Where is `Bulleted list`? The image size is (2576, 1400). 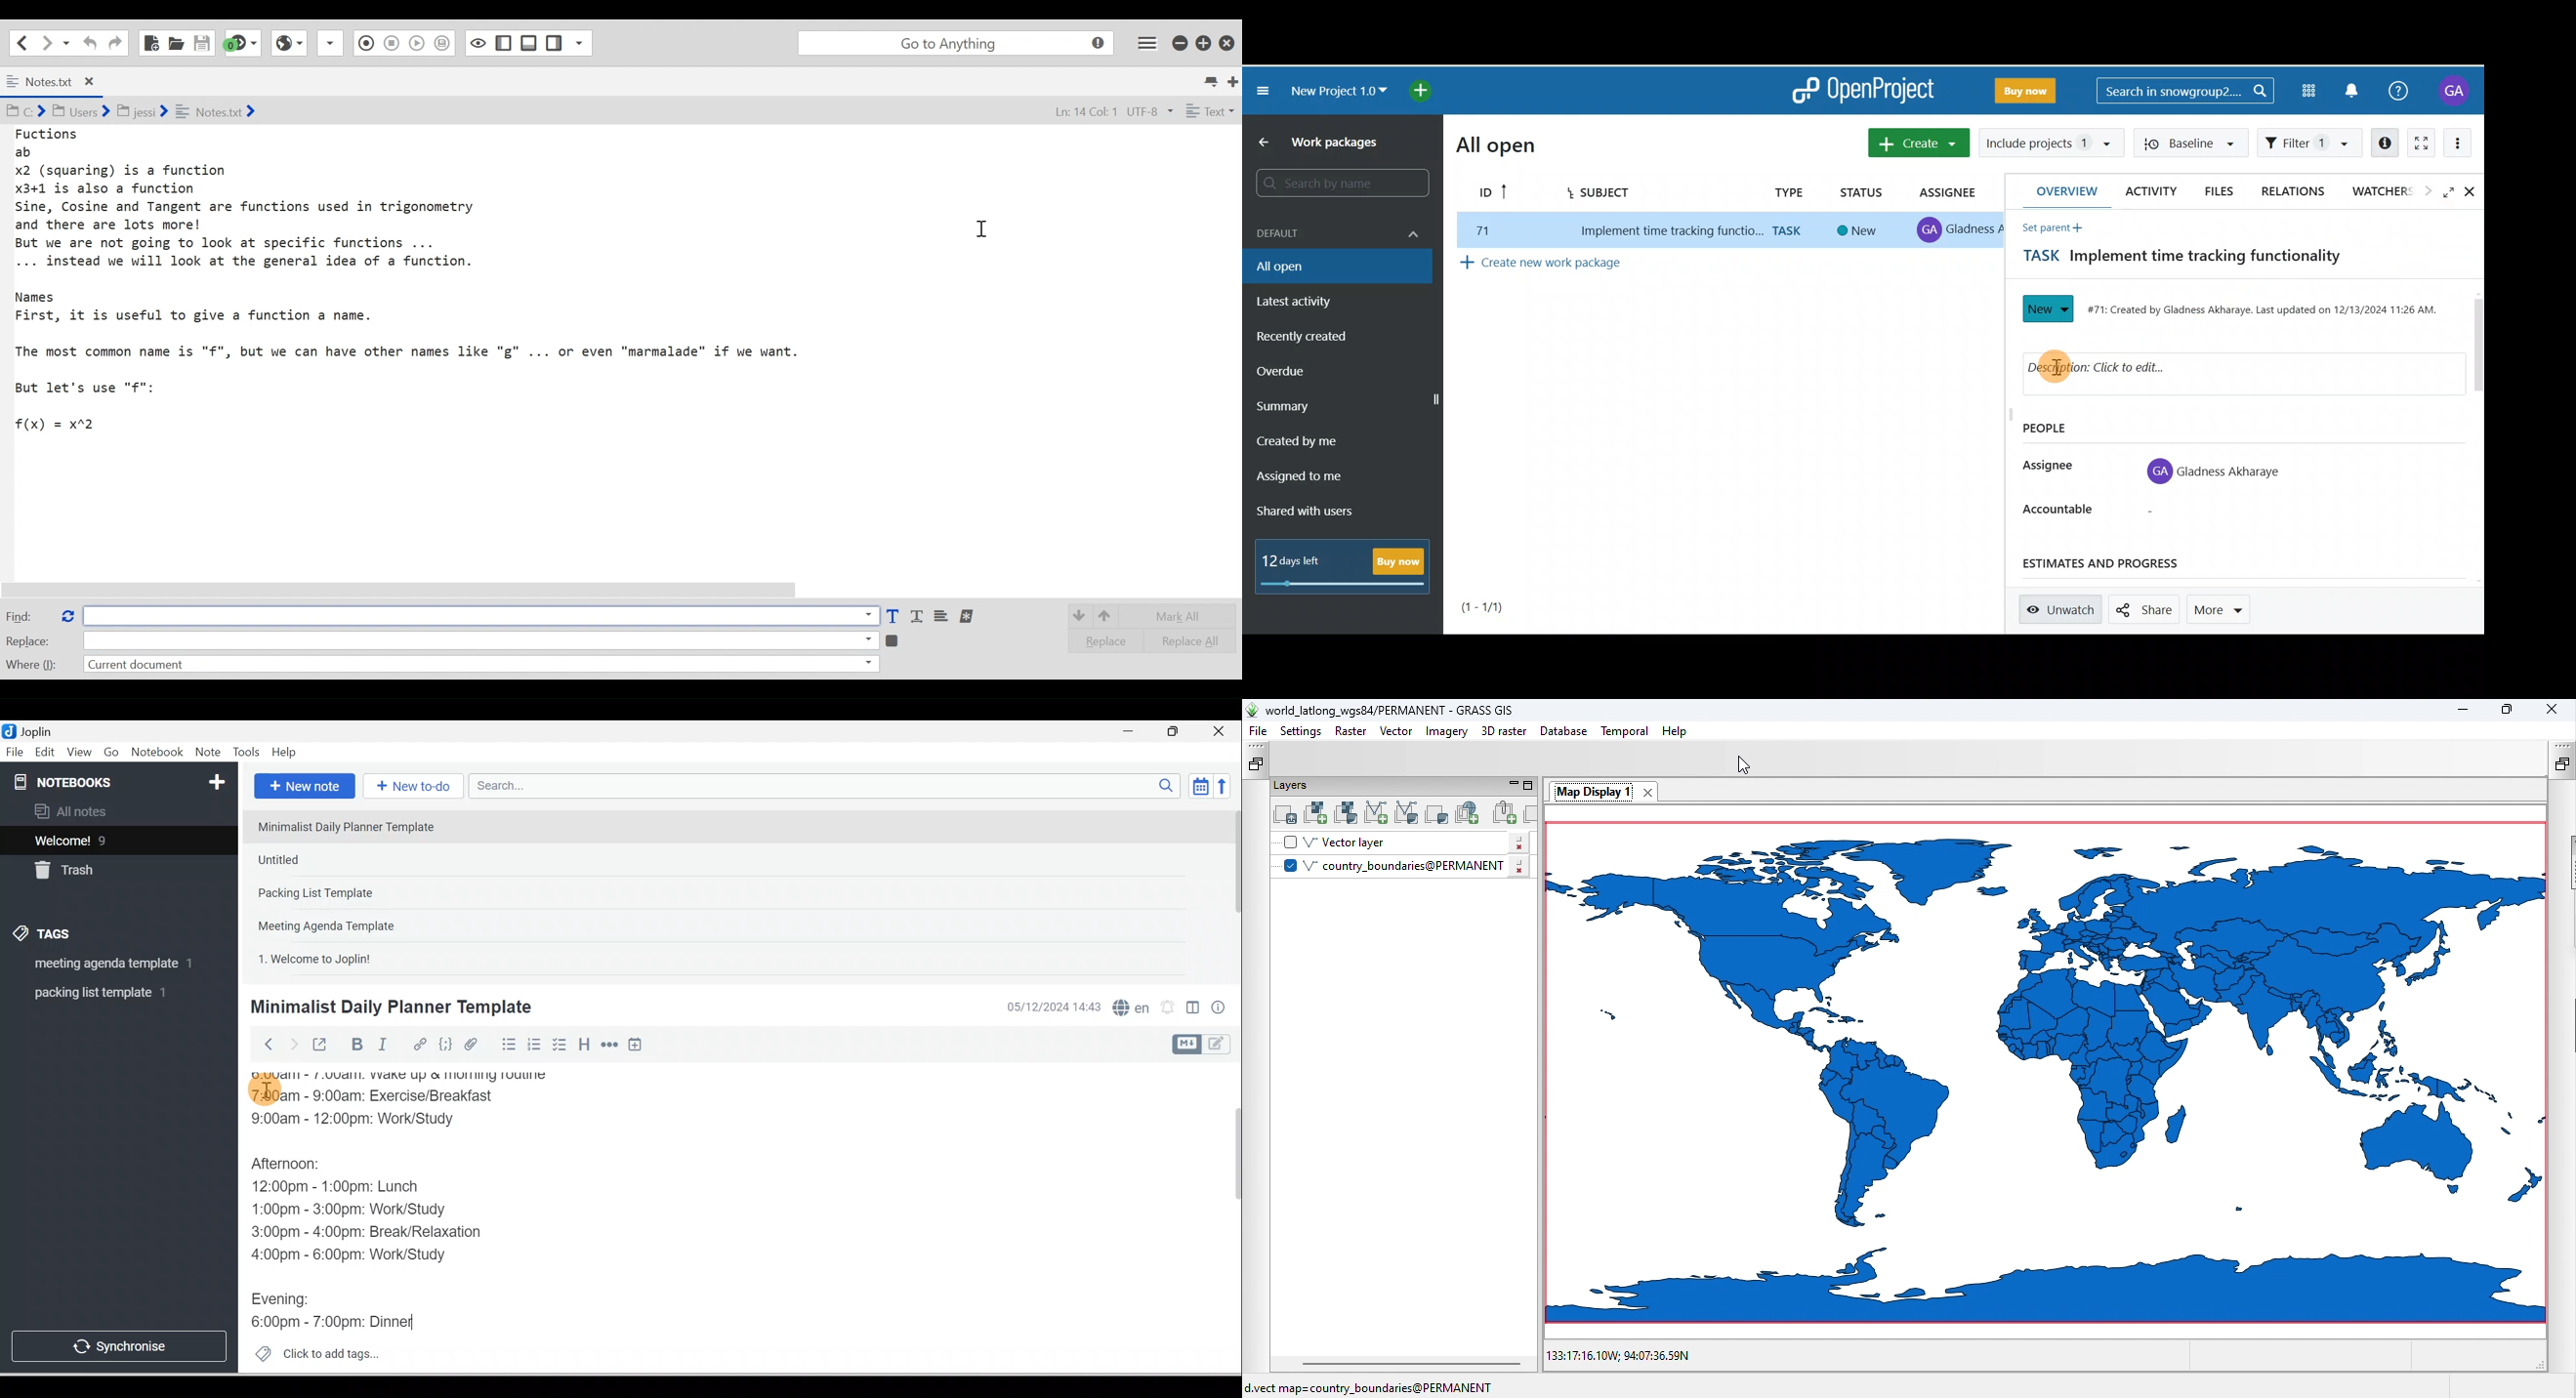
Bulleted list is located at coordinates (506, 1044).